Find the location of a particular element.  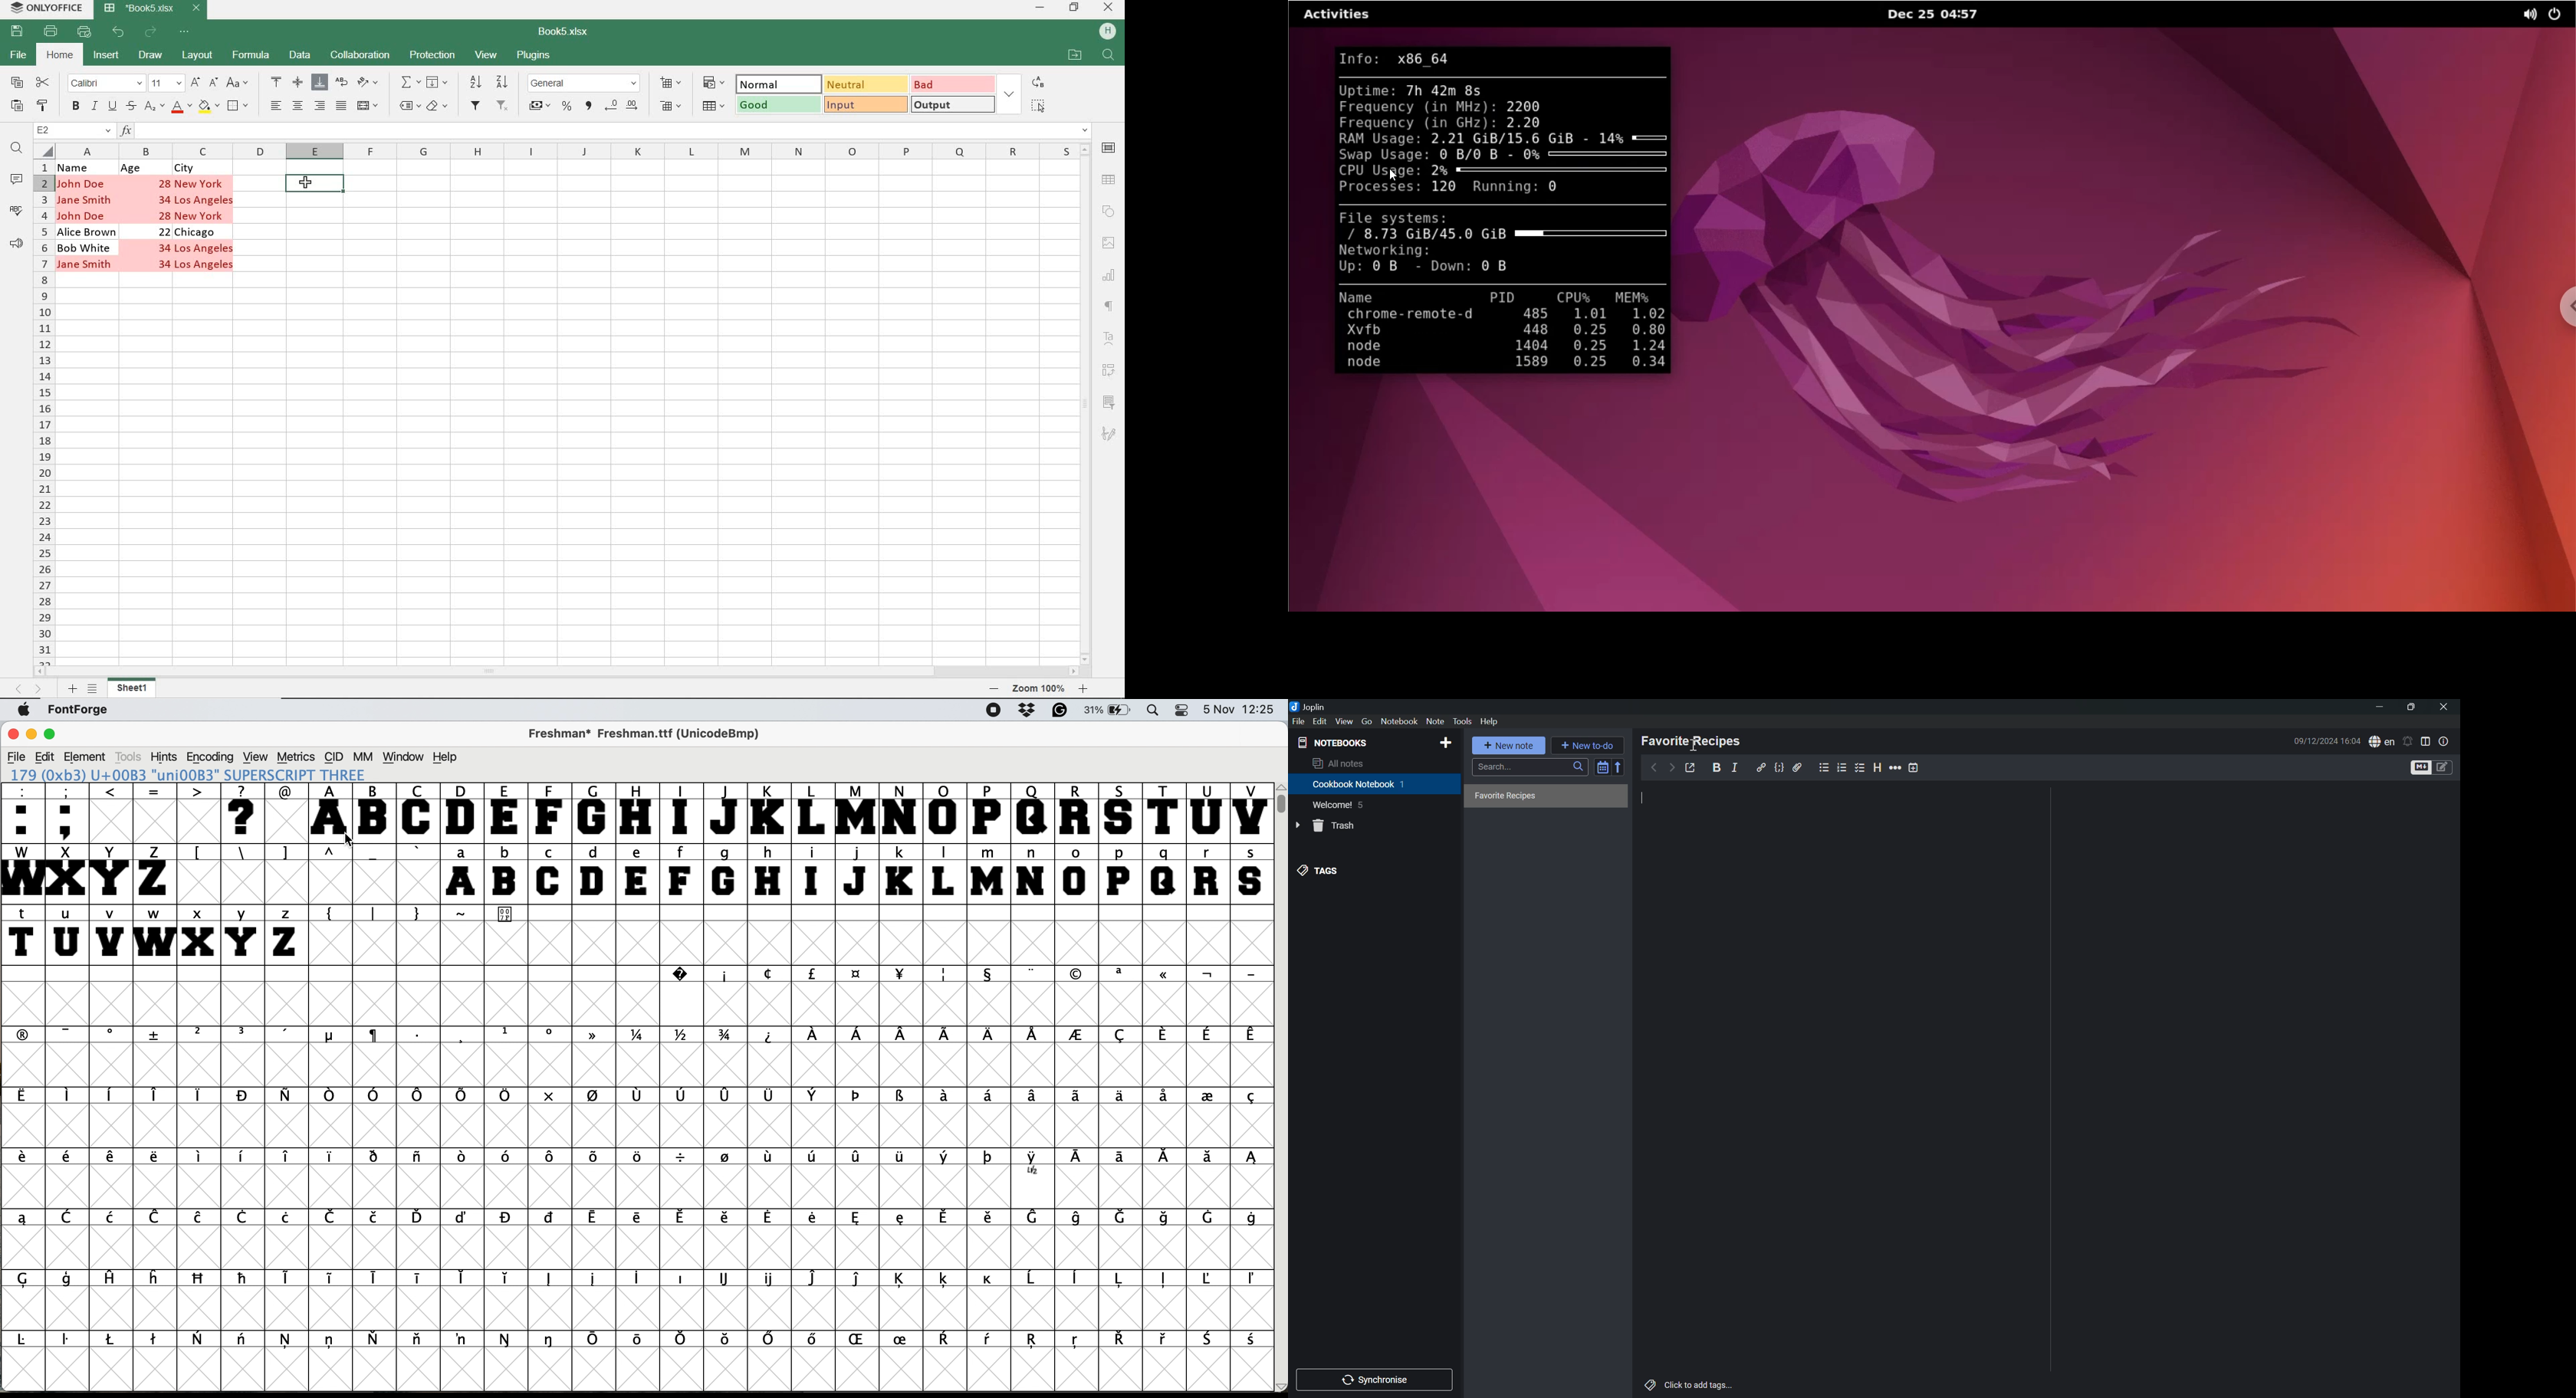

symbol is located at coordinates (554, 1279).